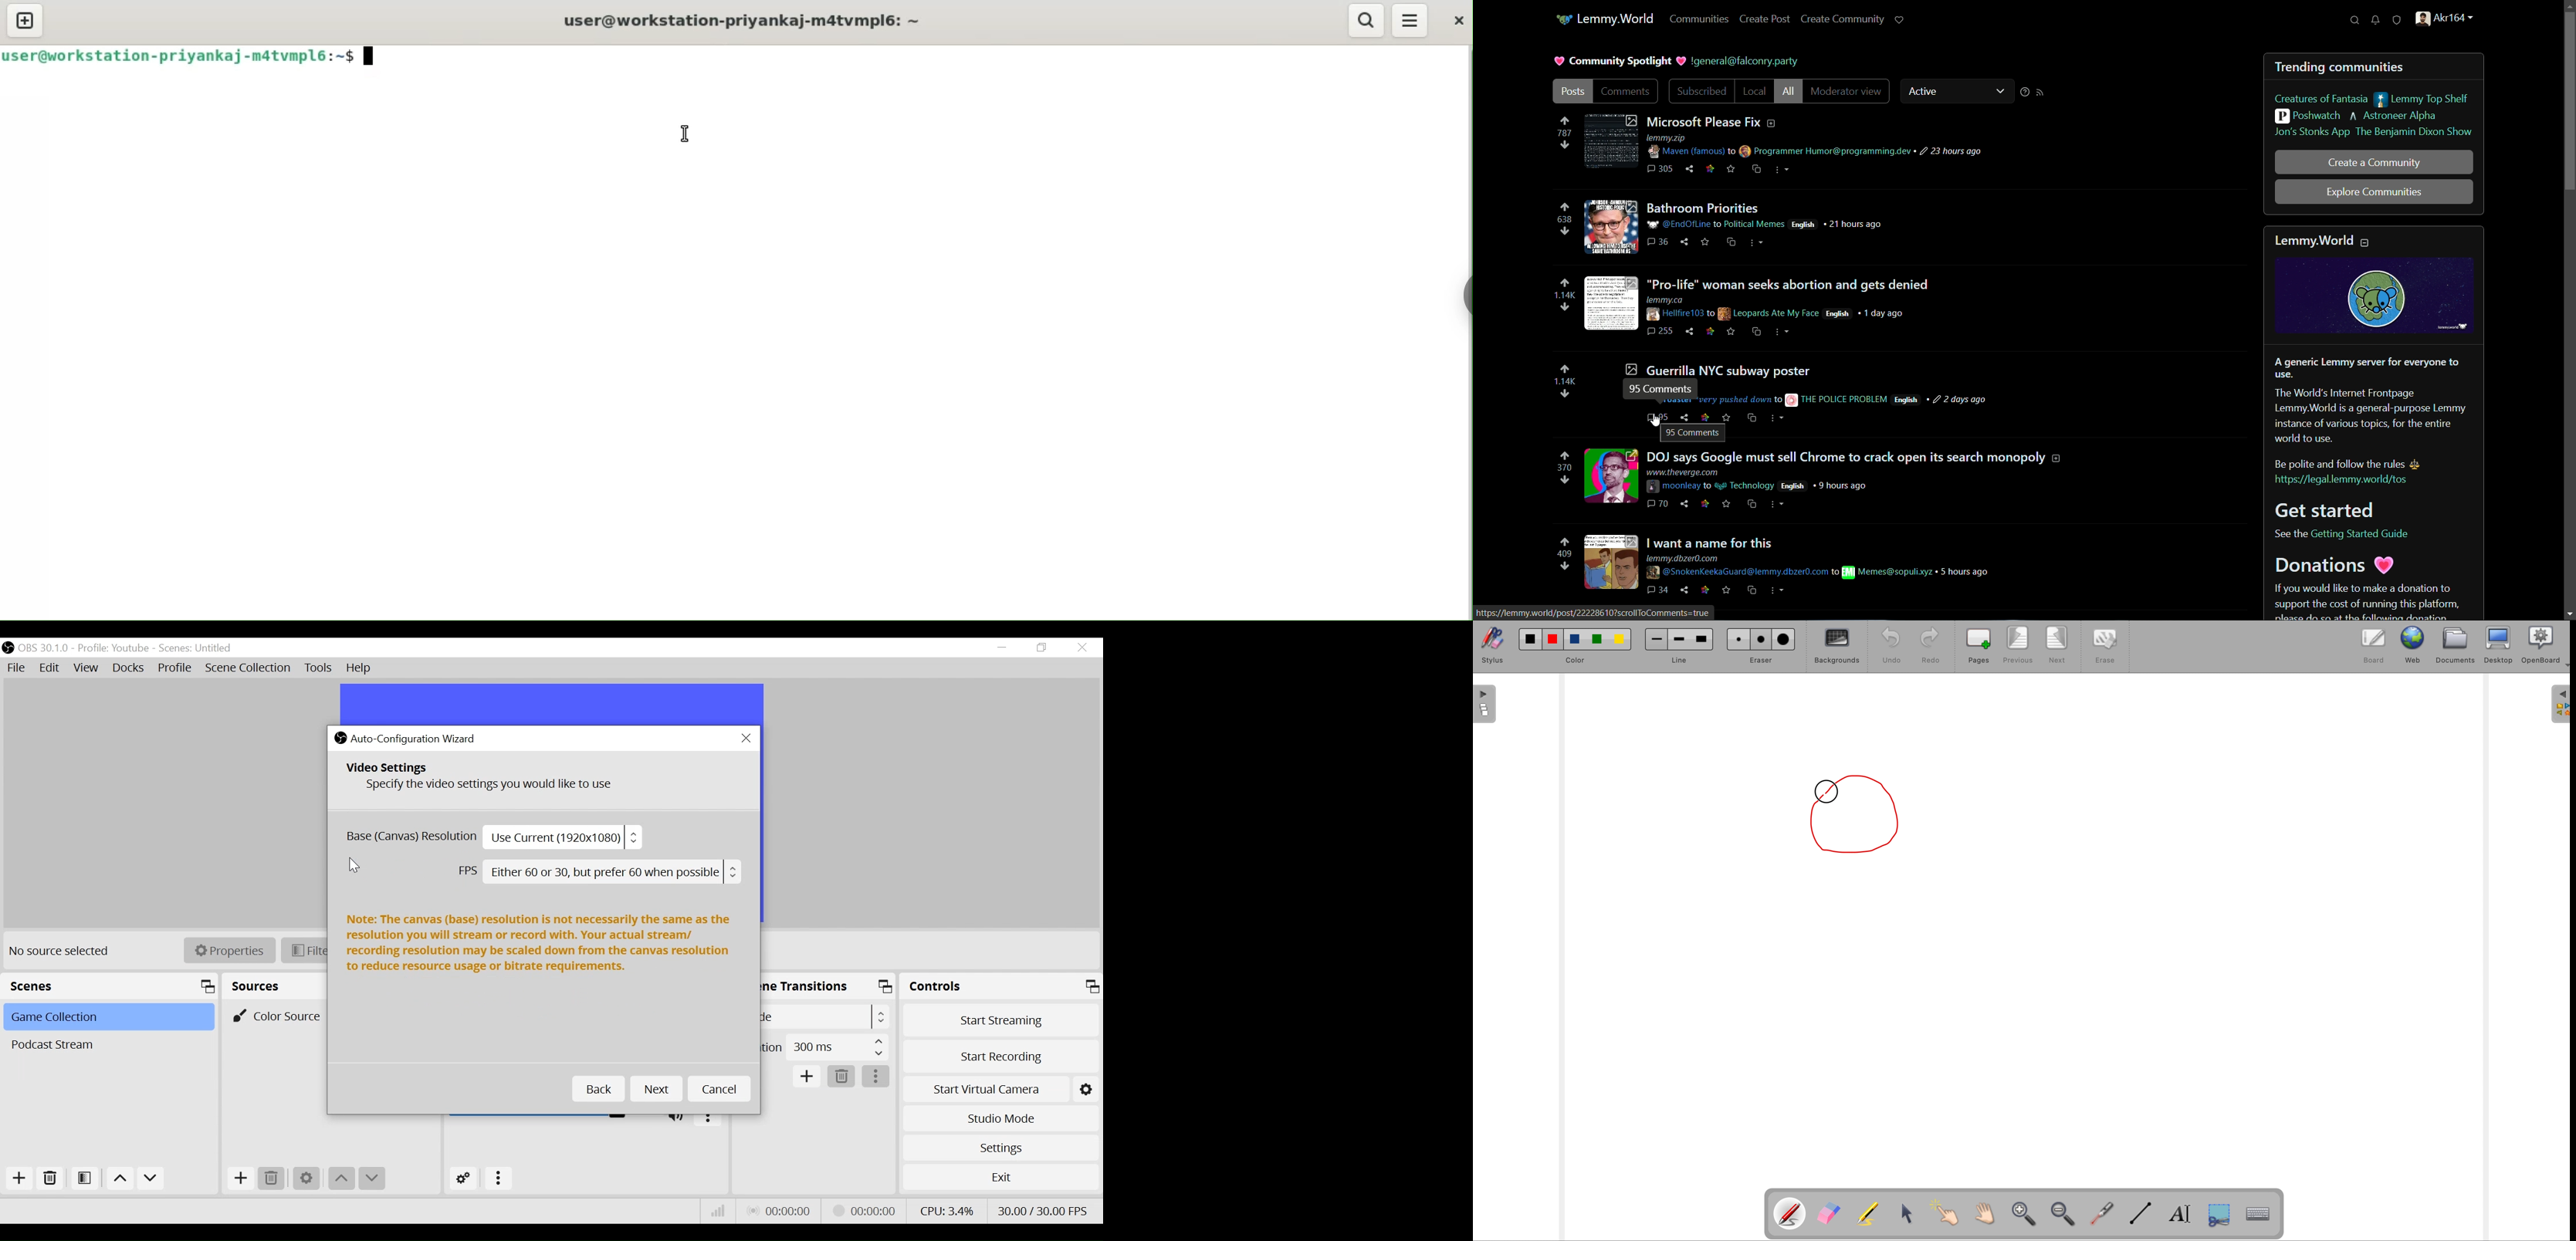 The image size is (2576, 1260). What do you see at coordinates (2412, 646) in the screenshot?
I see `web` at bounding box center [2412, 646].